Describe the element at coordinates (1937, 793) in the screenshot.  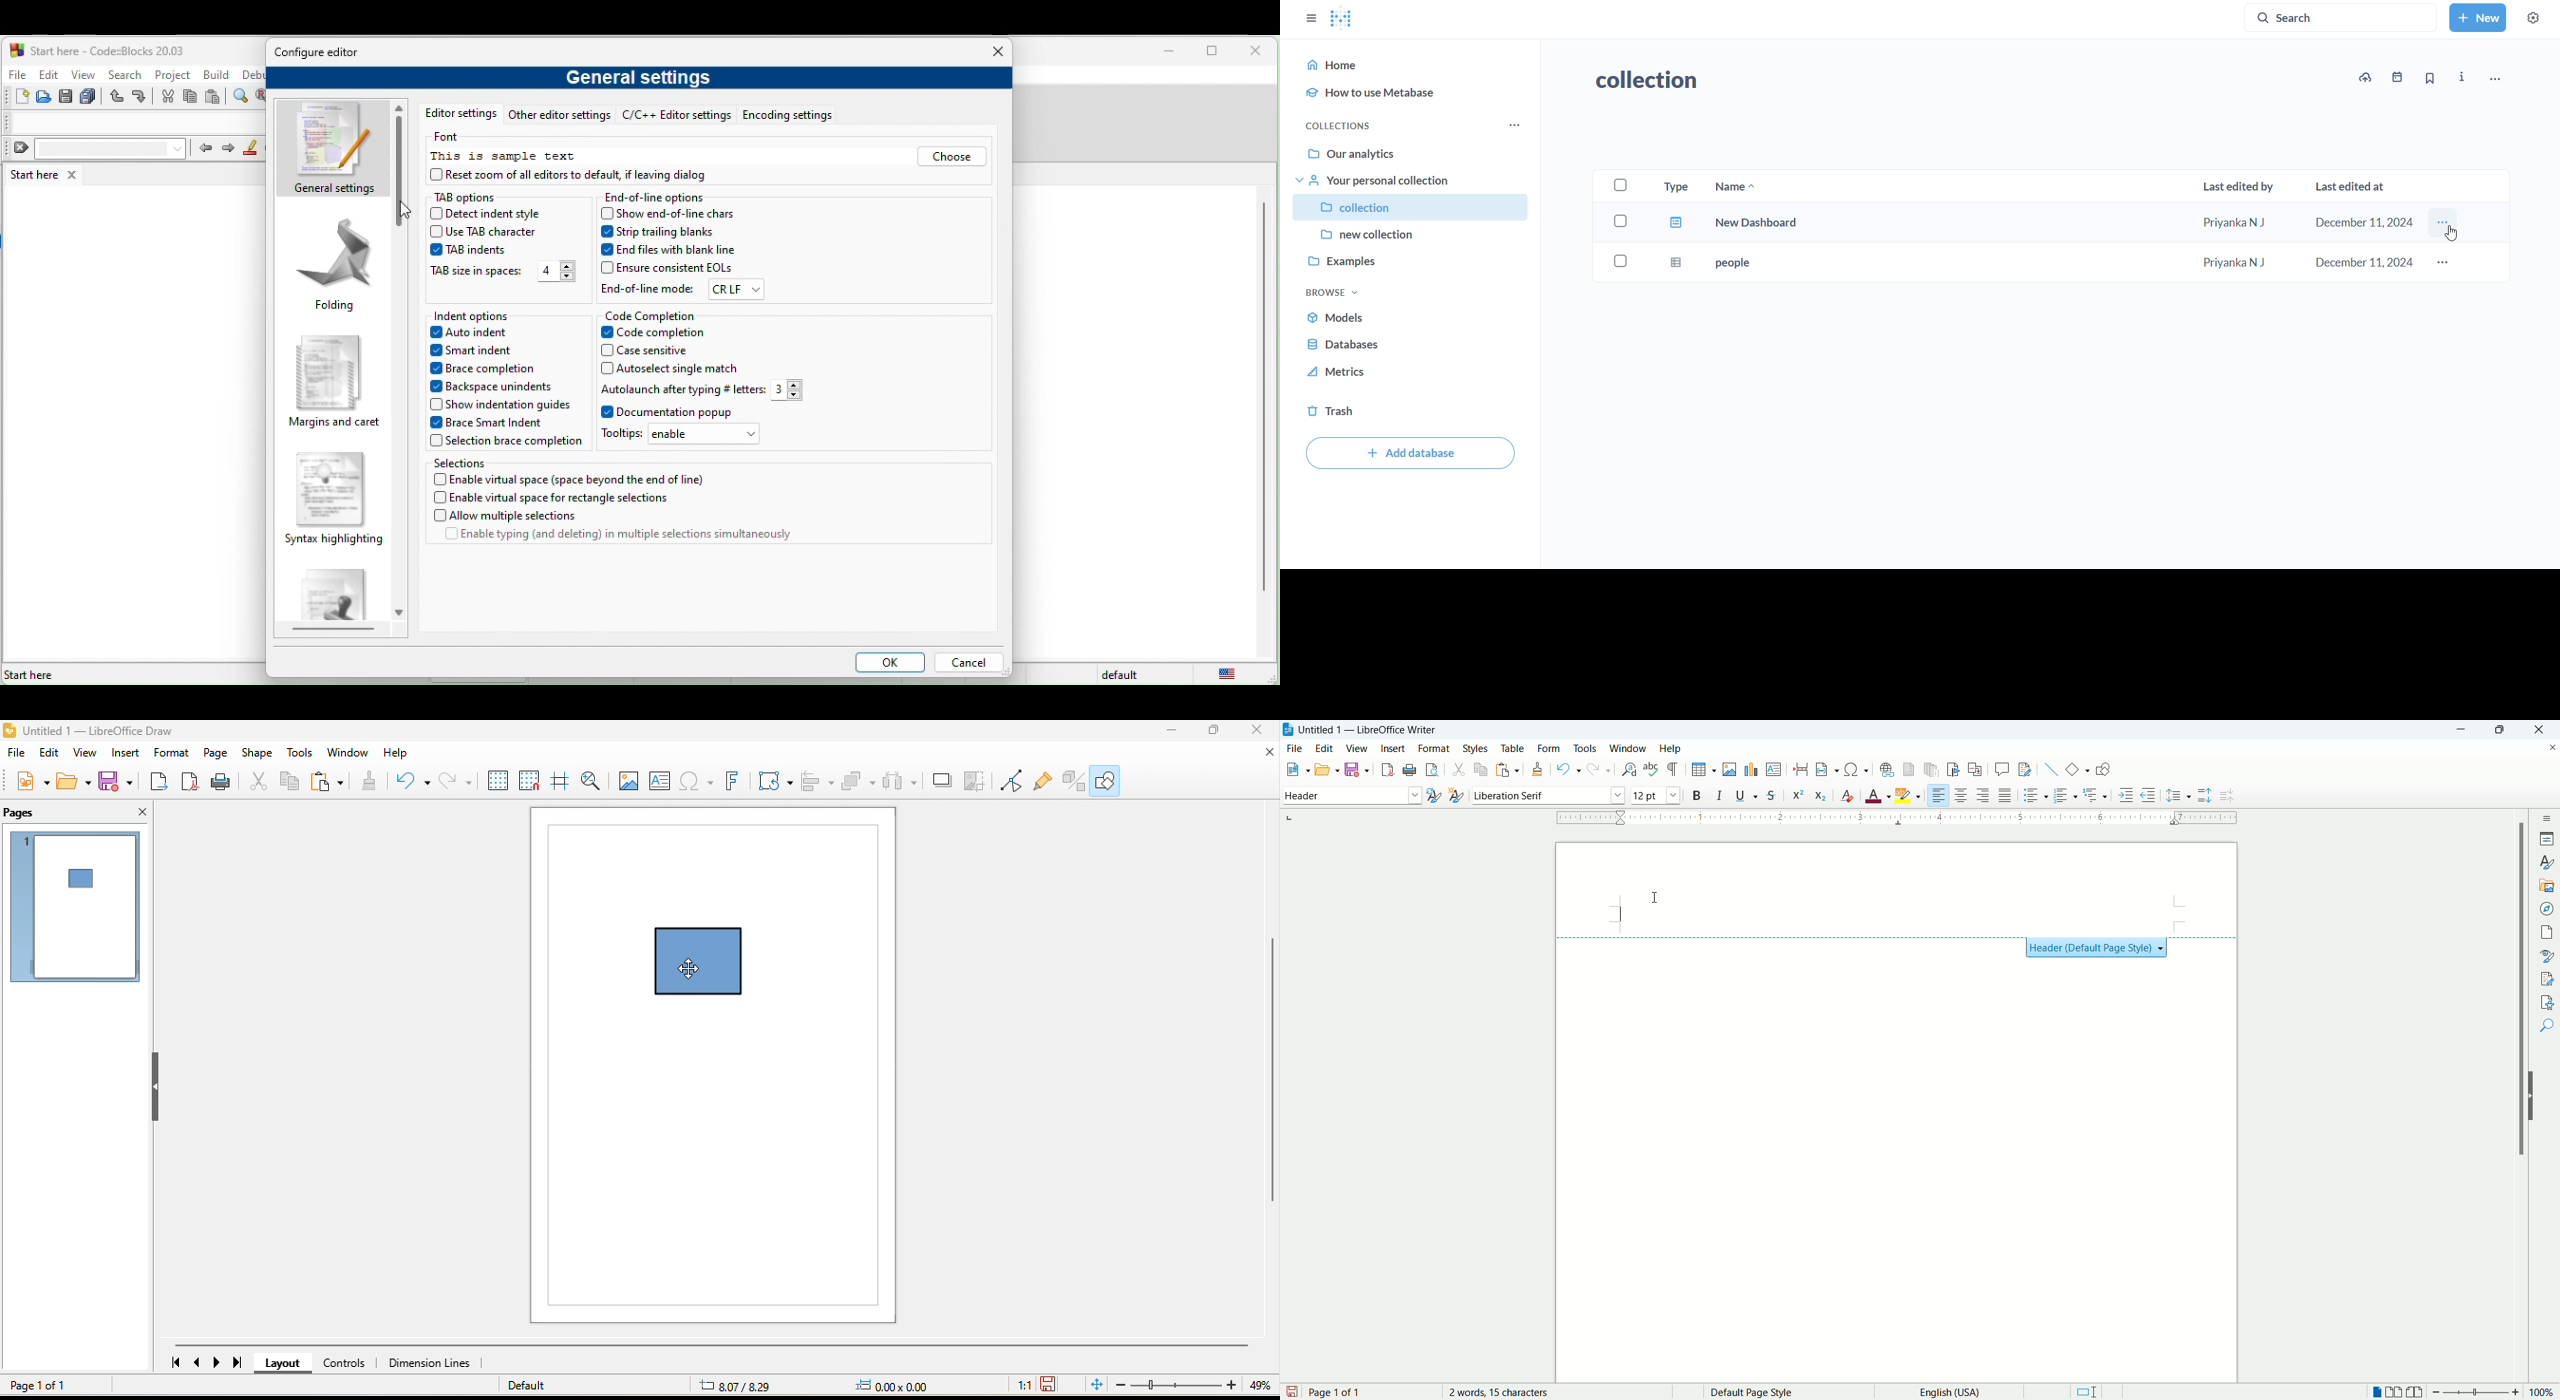
I see `left align` at that location.